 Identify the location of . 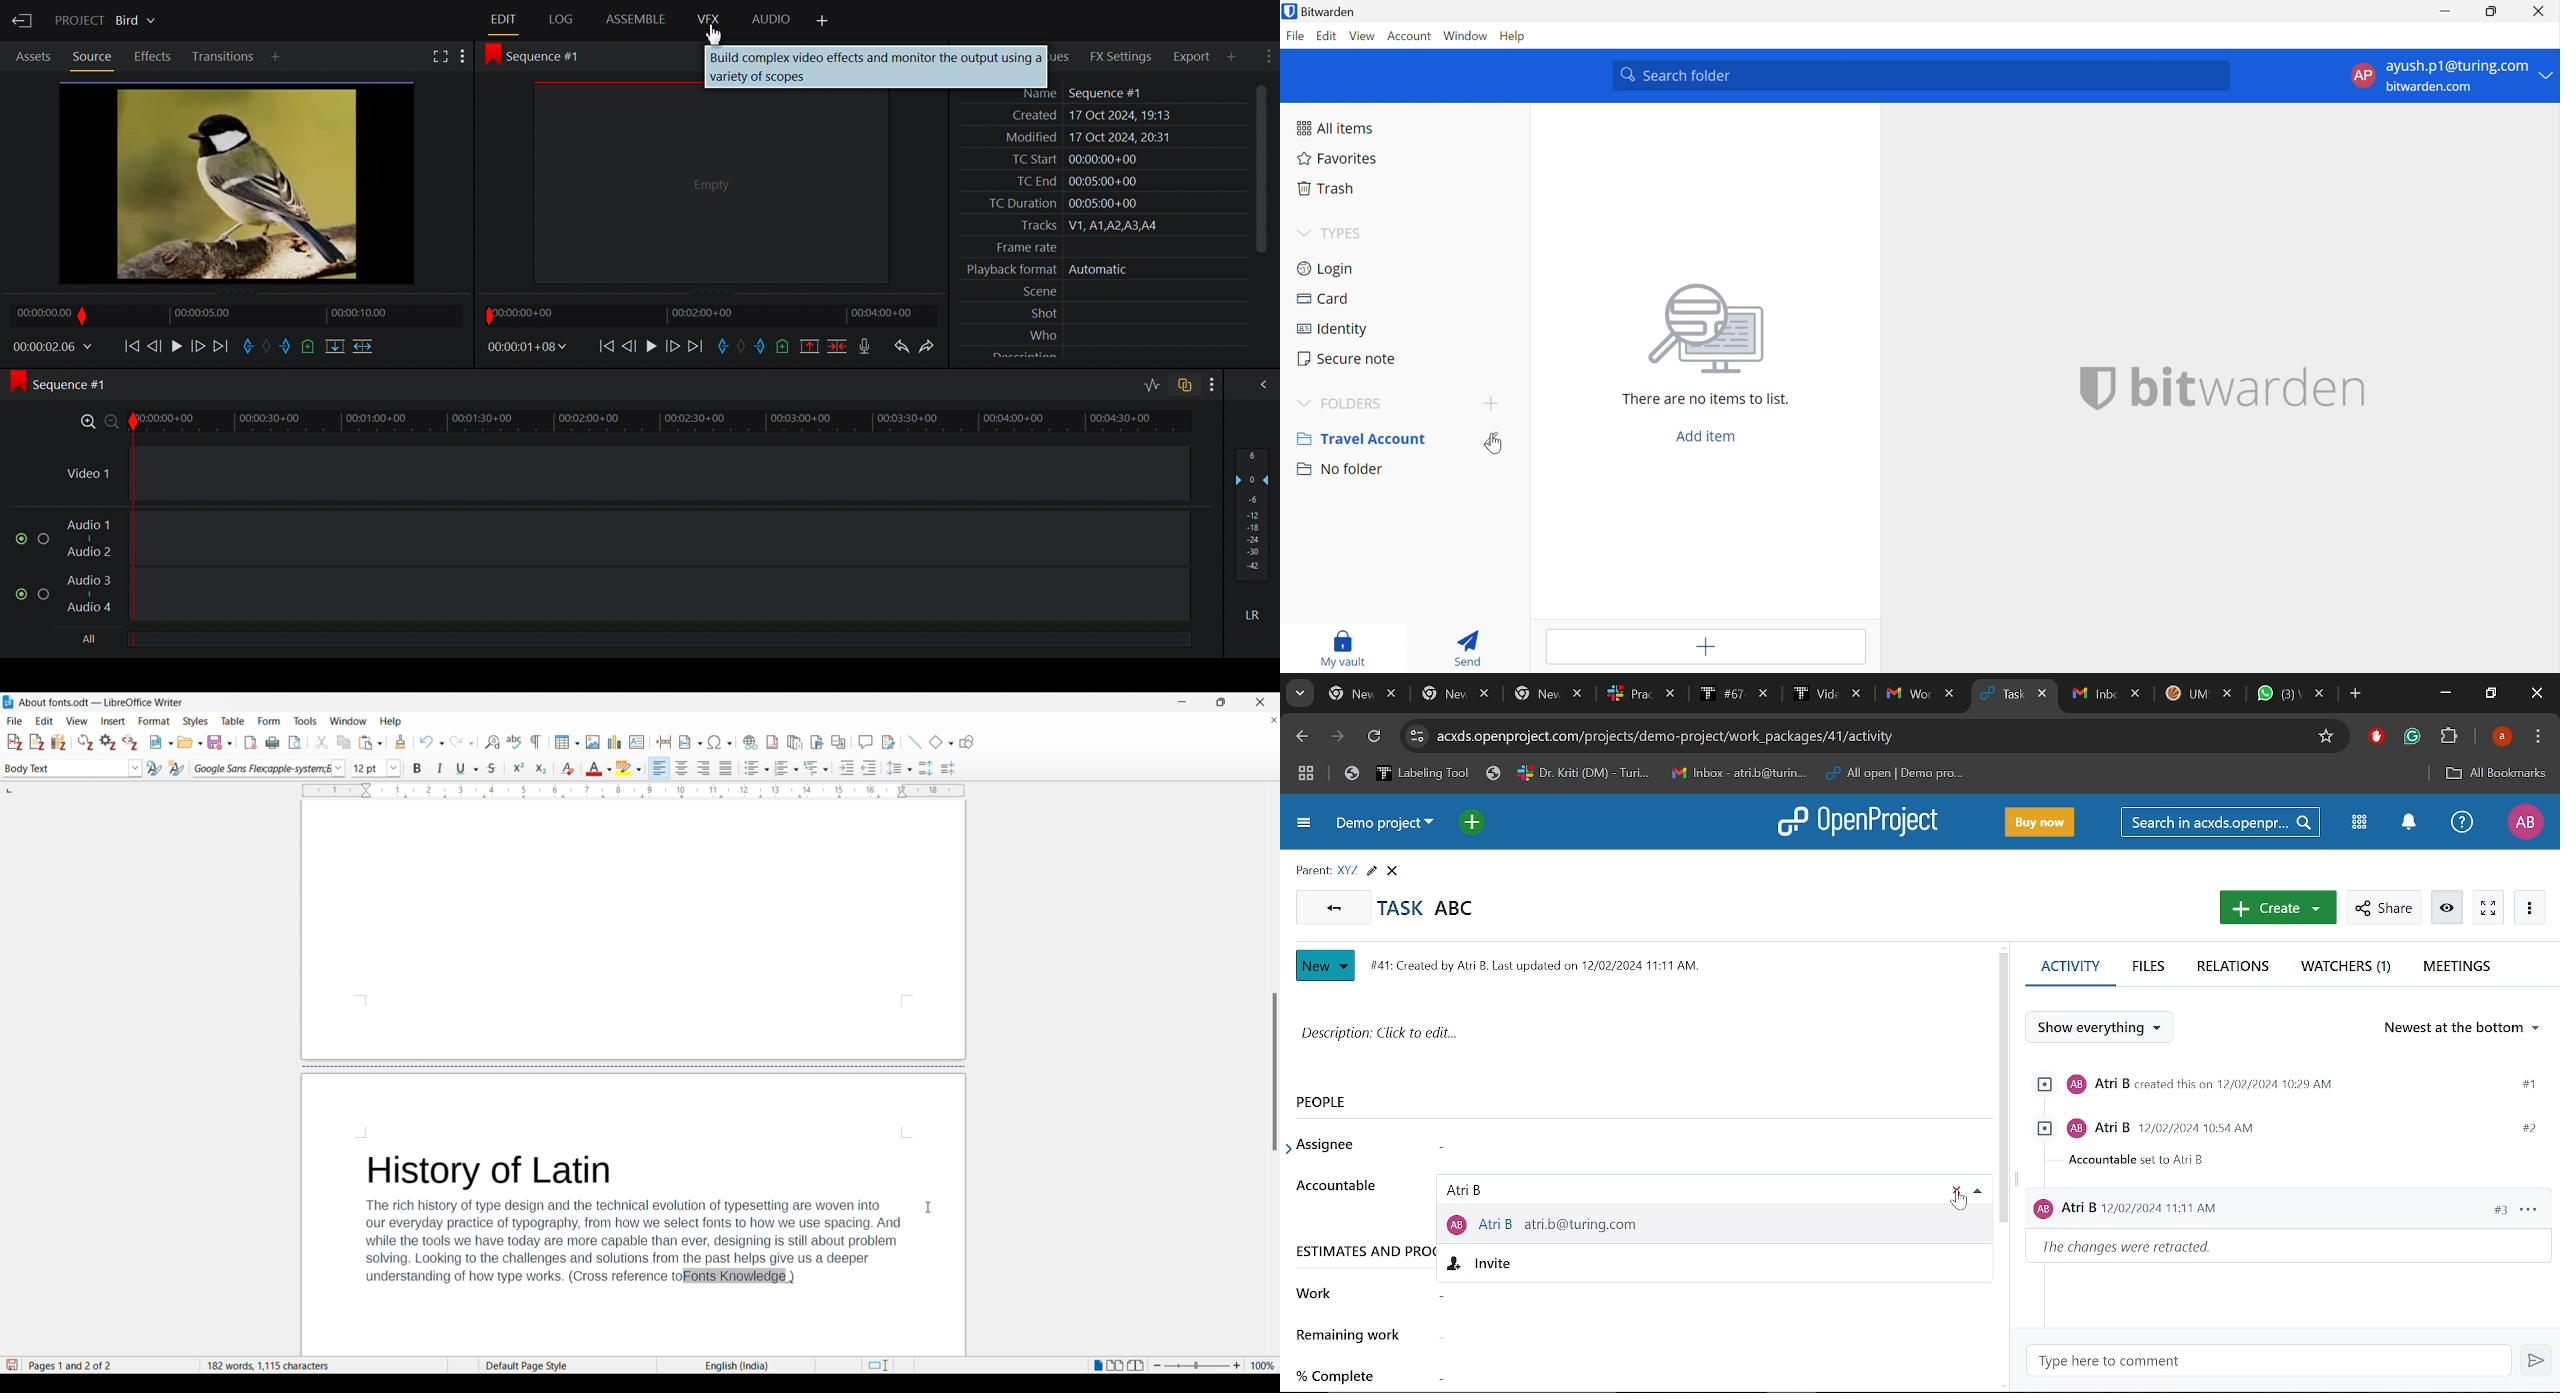
(1326, 1103).